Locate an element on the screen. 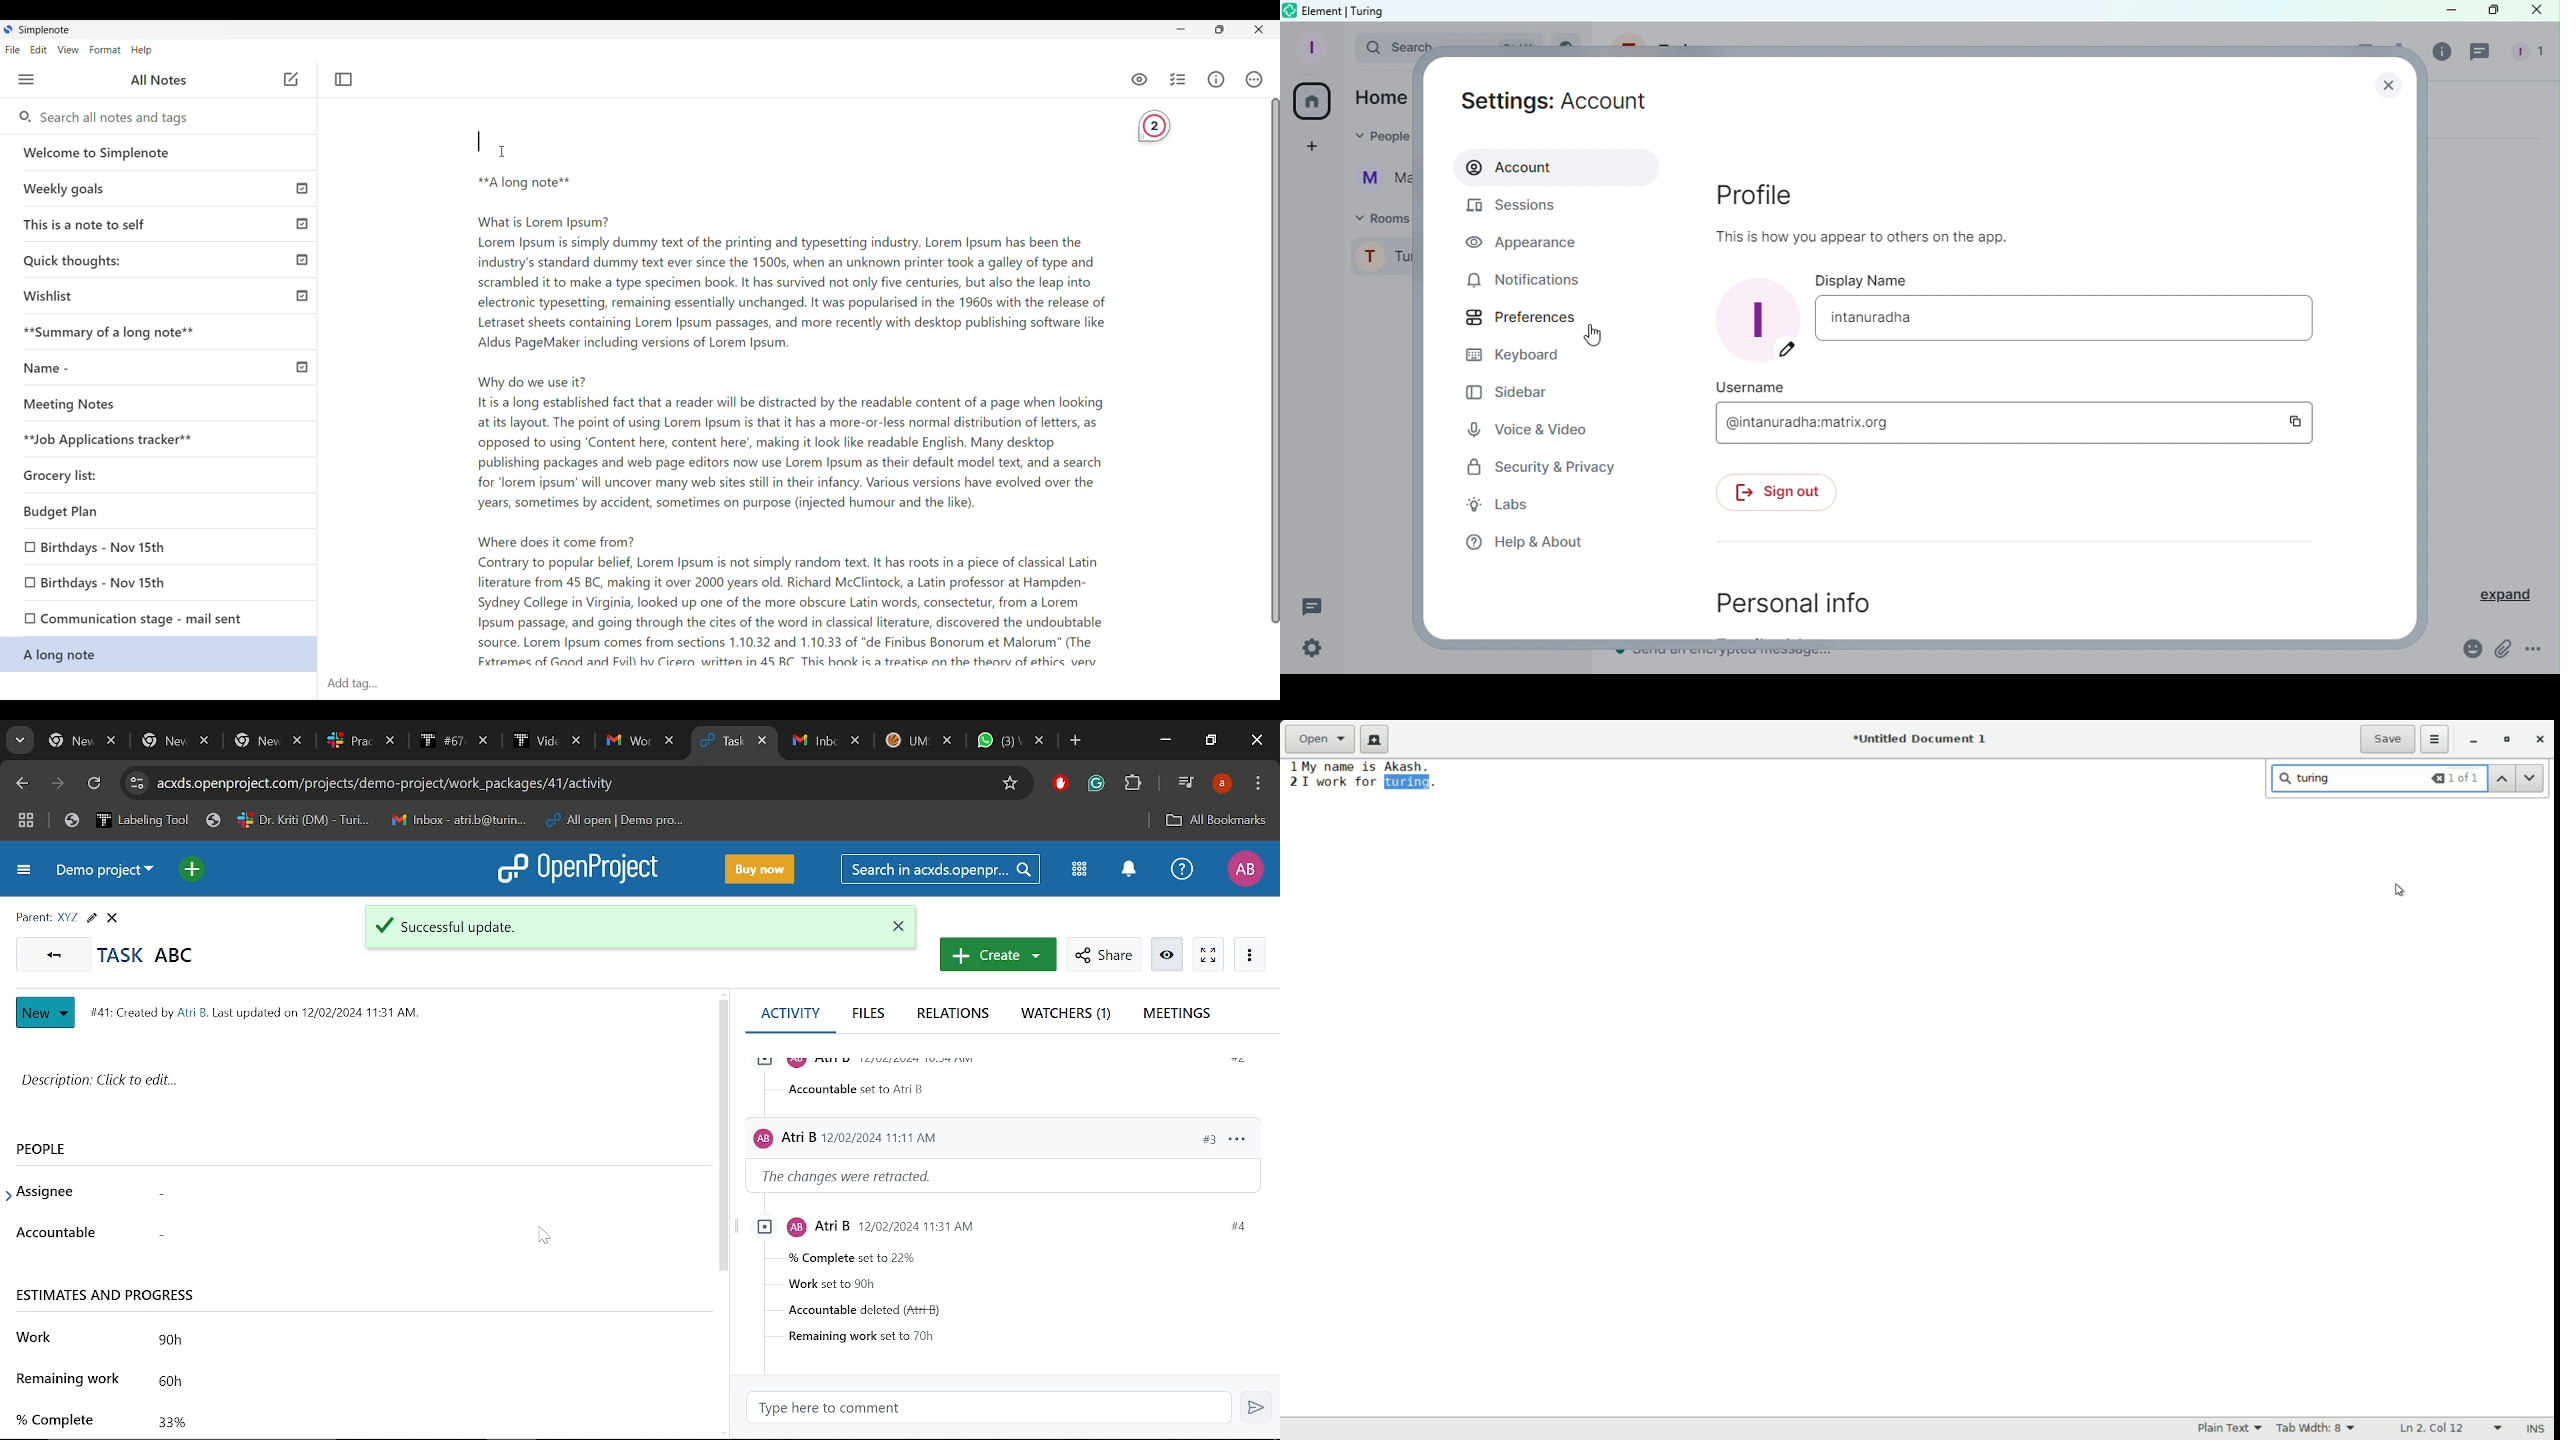  Room info is located at coordinates (2443, 56).